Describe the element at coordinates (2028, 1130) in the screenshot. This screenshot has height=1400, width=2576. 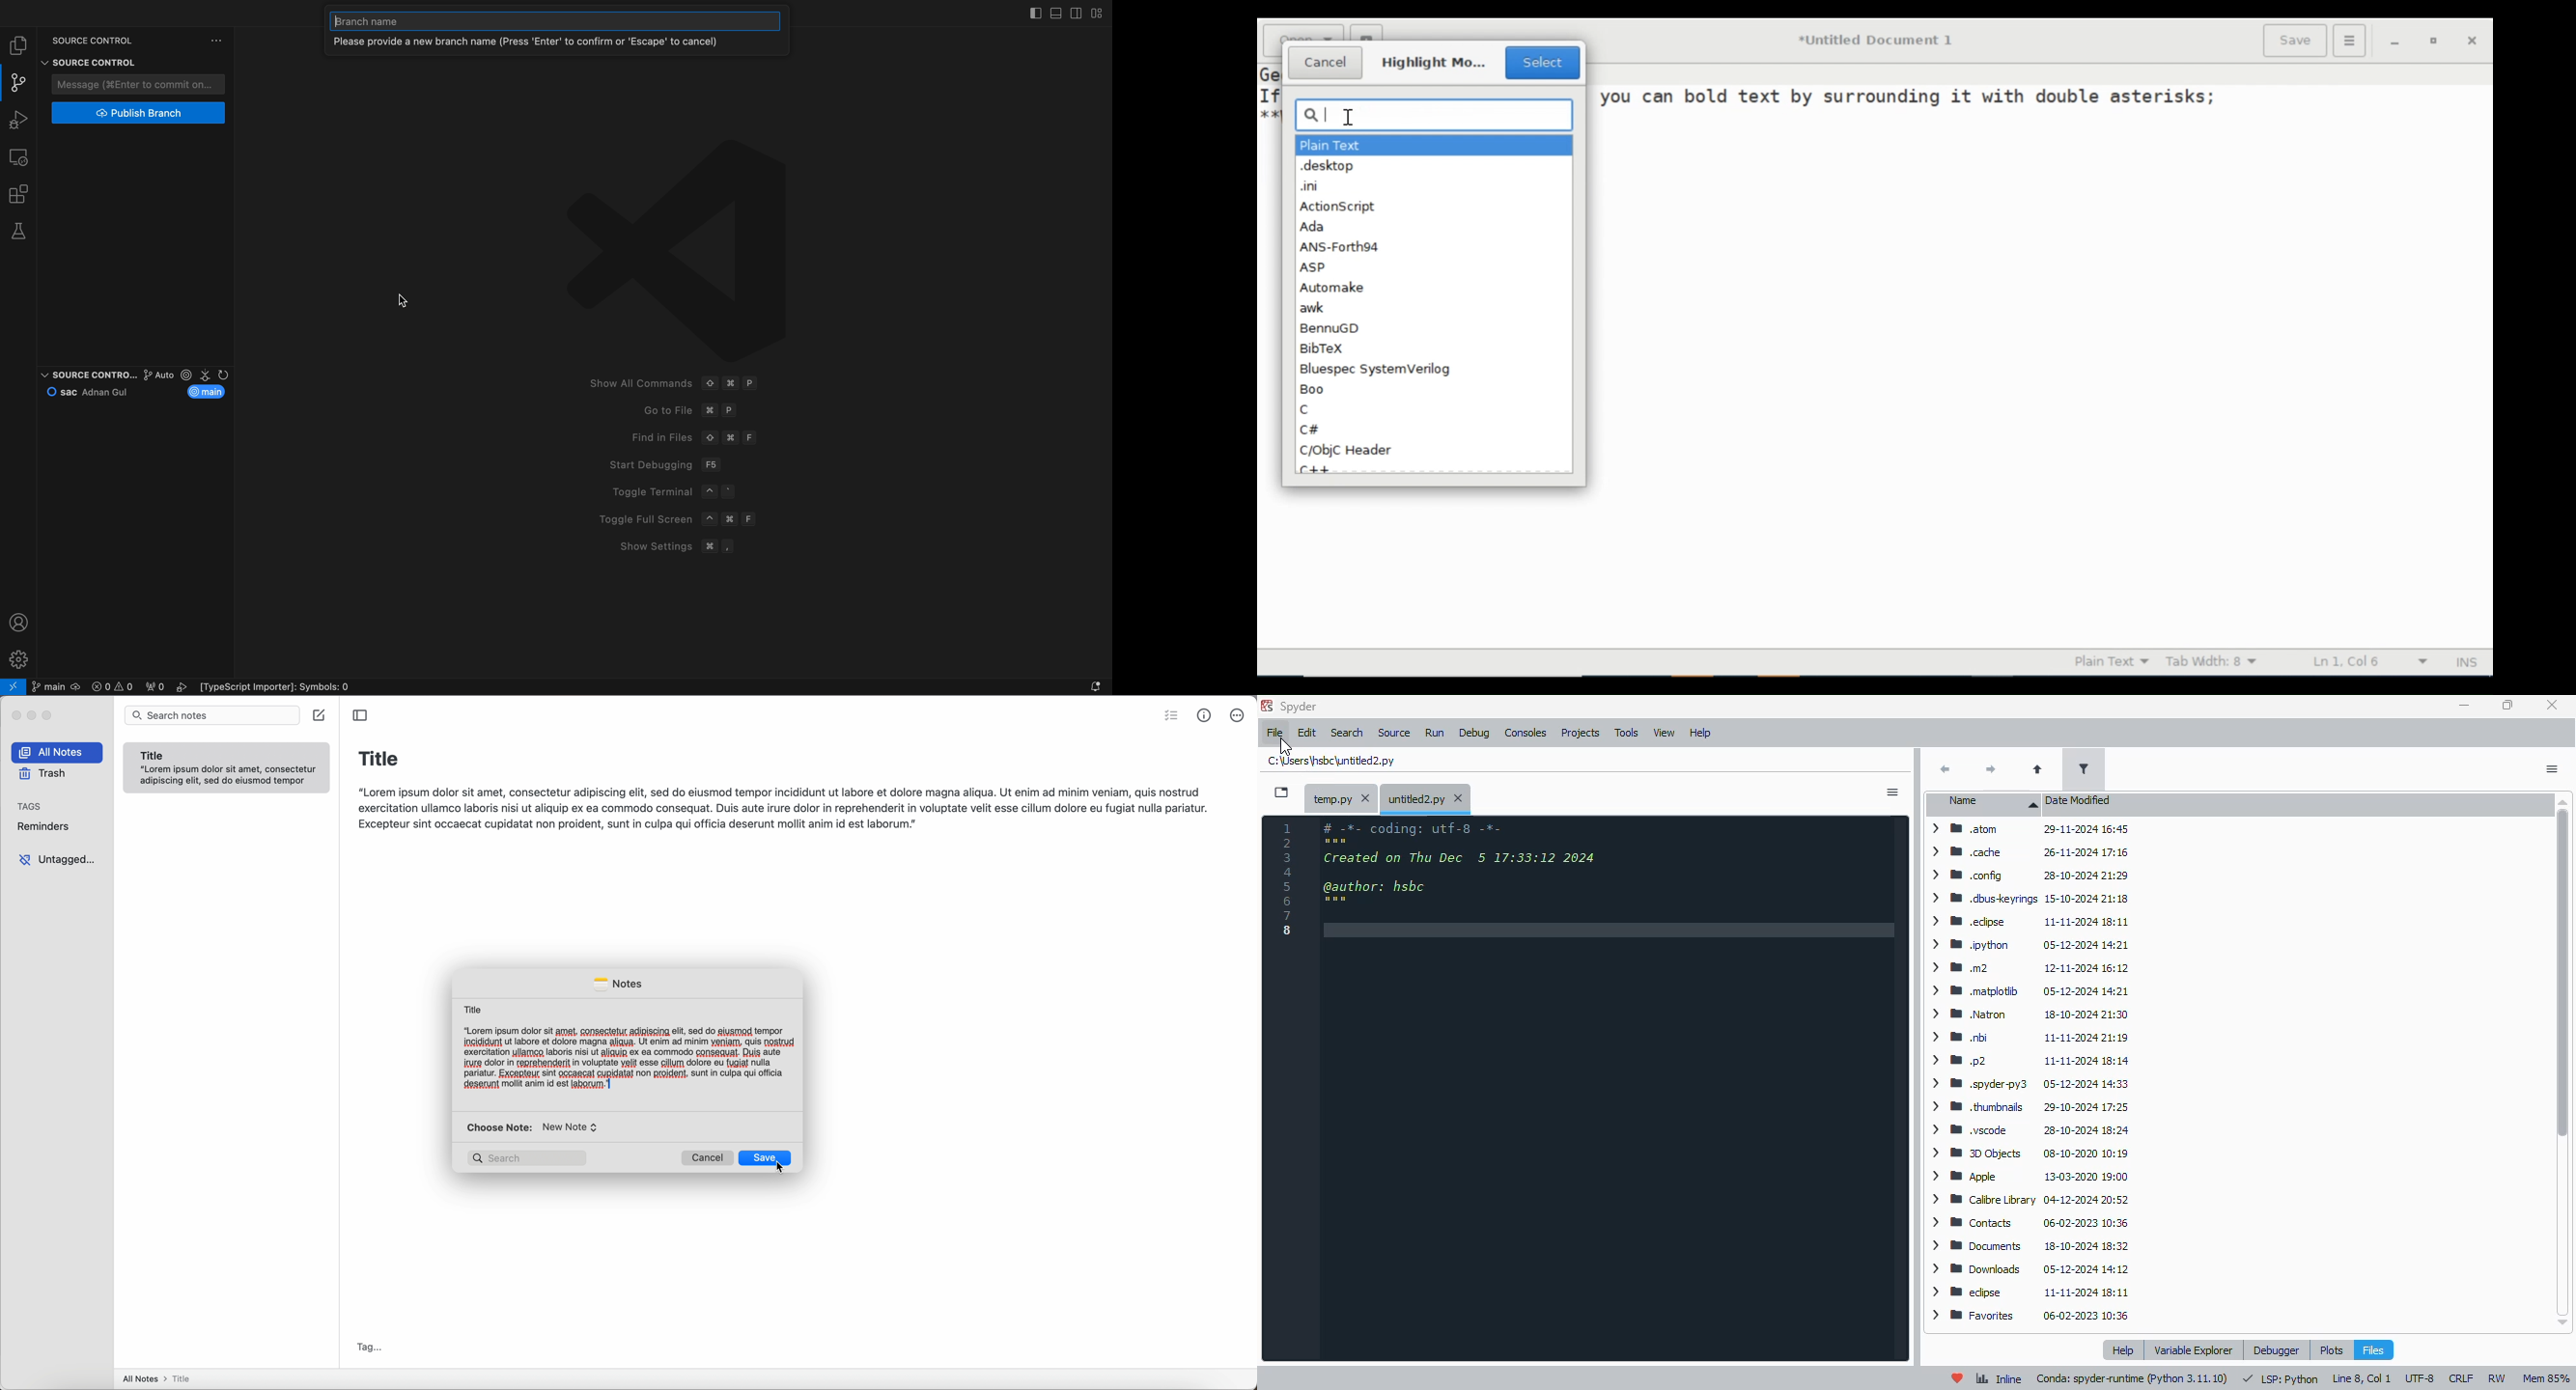
I see `> M8 .vscode 28-10-2024 18:24` at that location.